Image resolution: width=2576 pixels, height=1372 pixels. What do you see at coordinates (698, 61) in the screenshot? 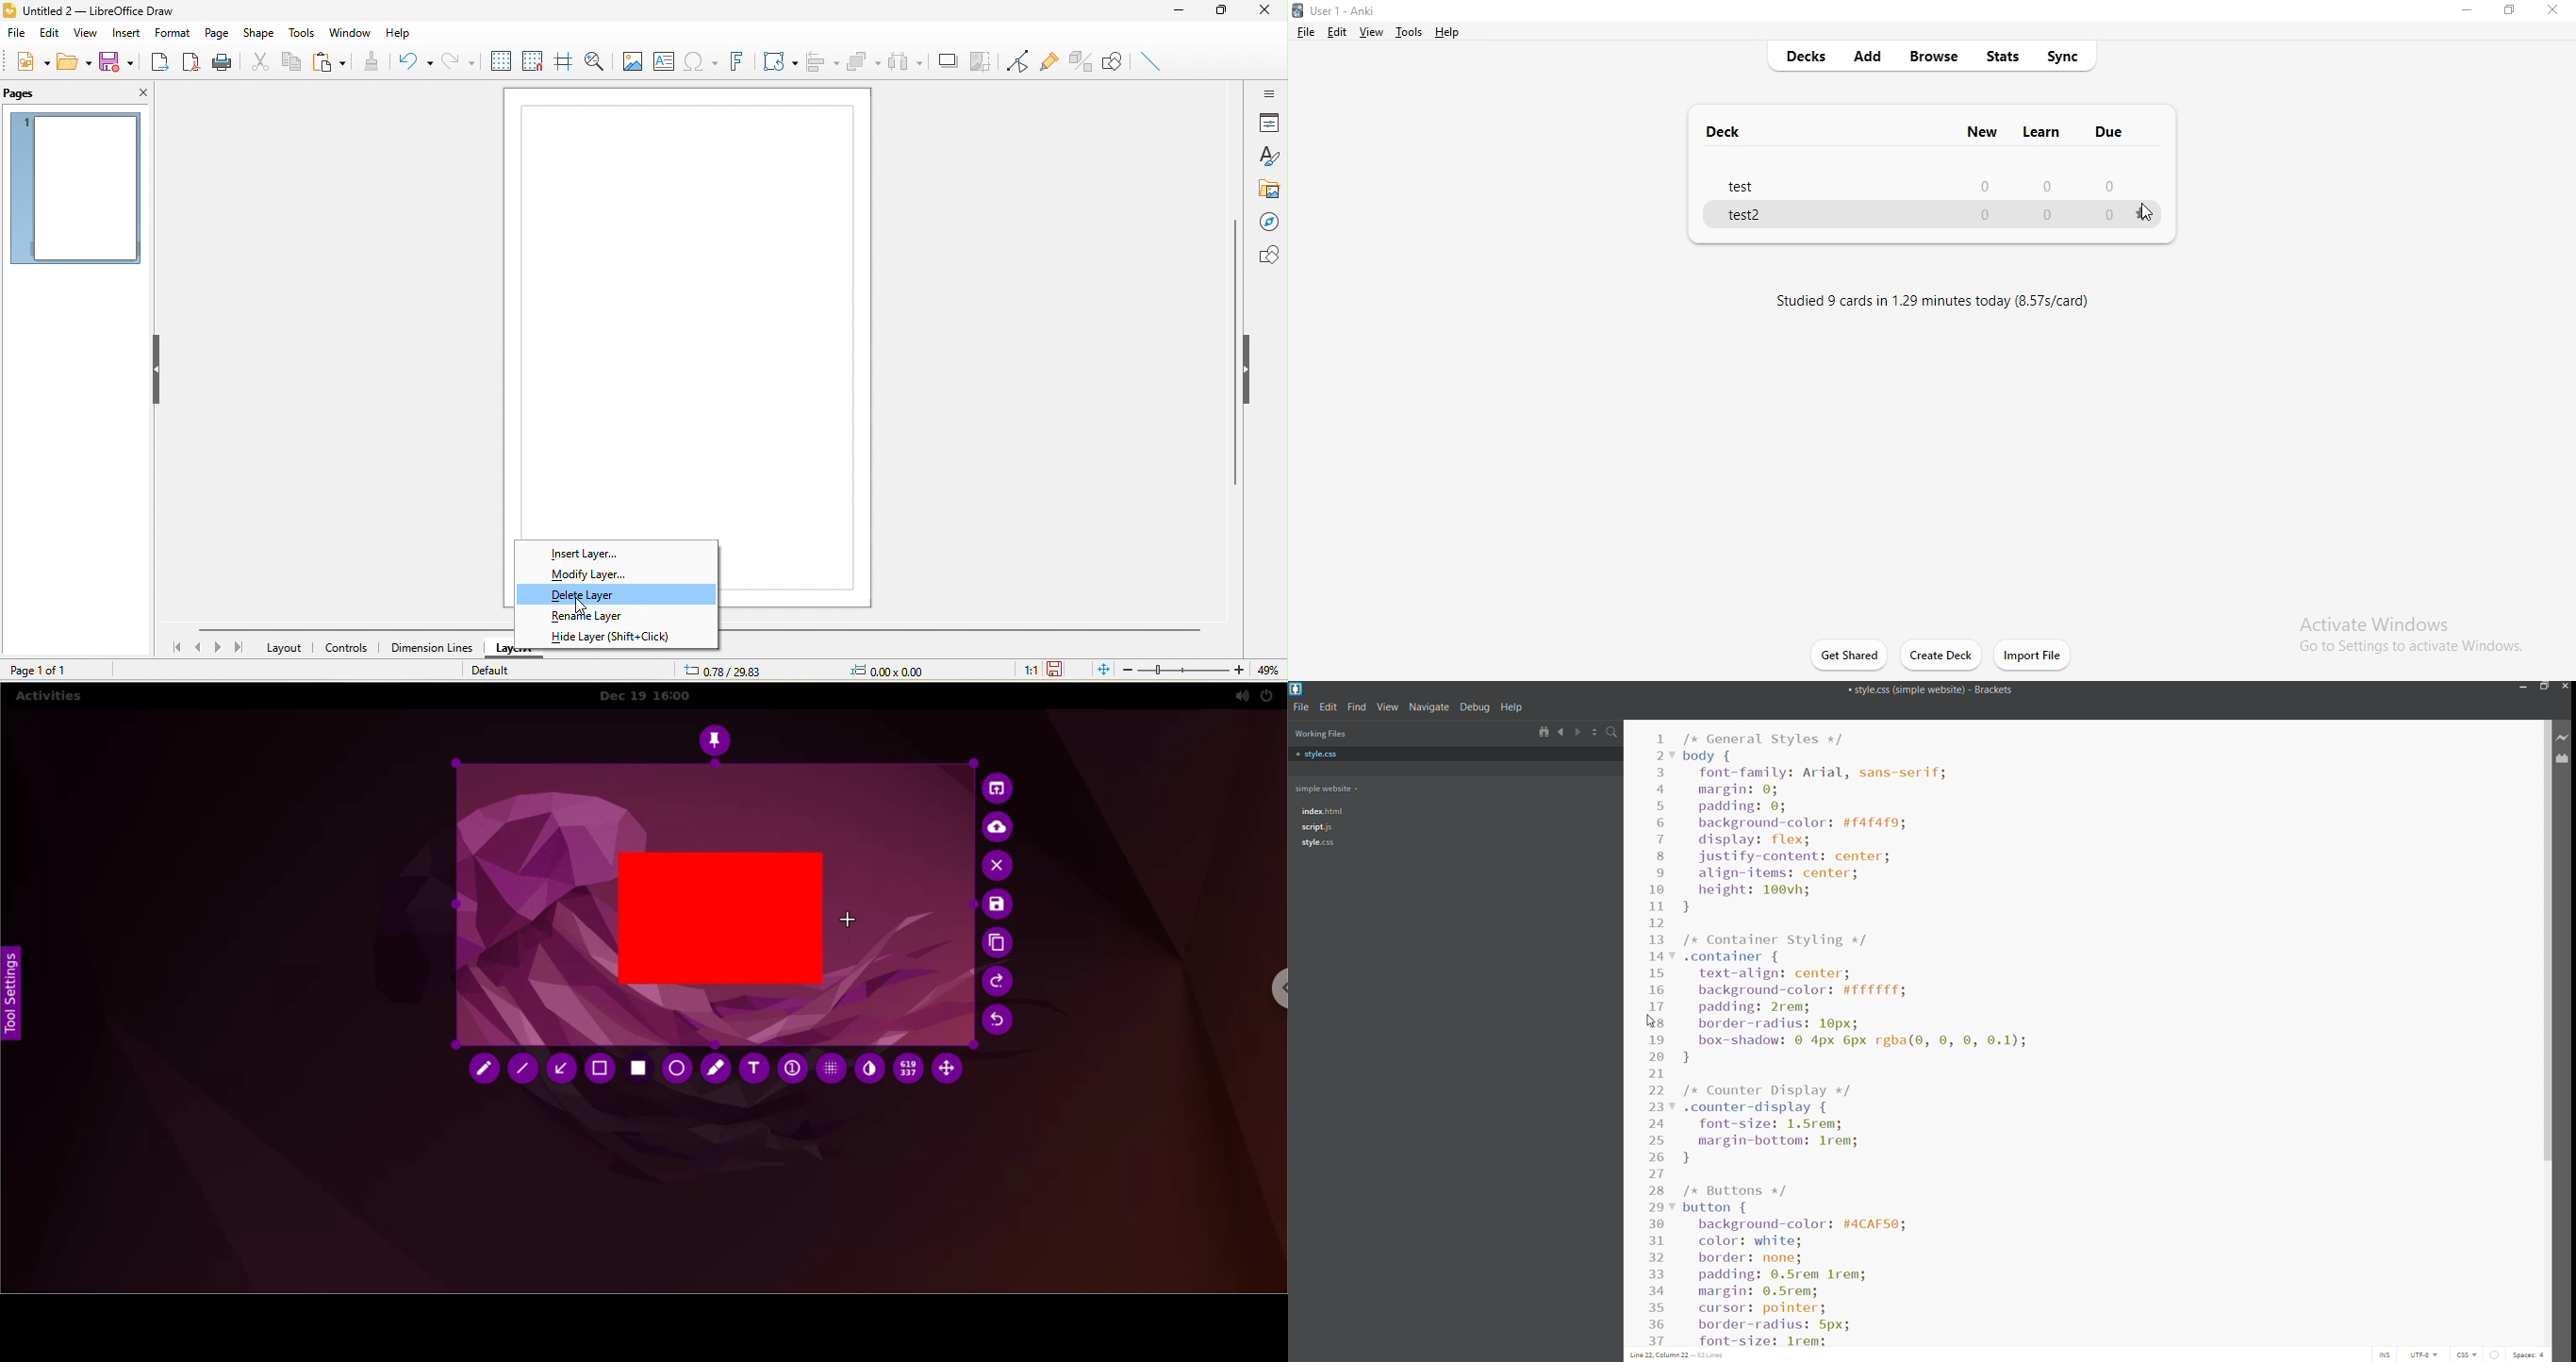
I see `special character` at bounding box center [698, 61].